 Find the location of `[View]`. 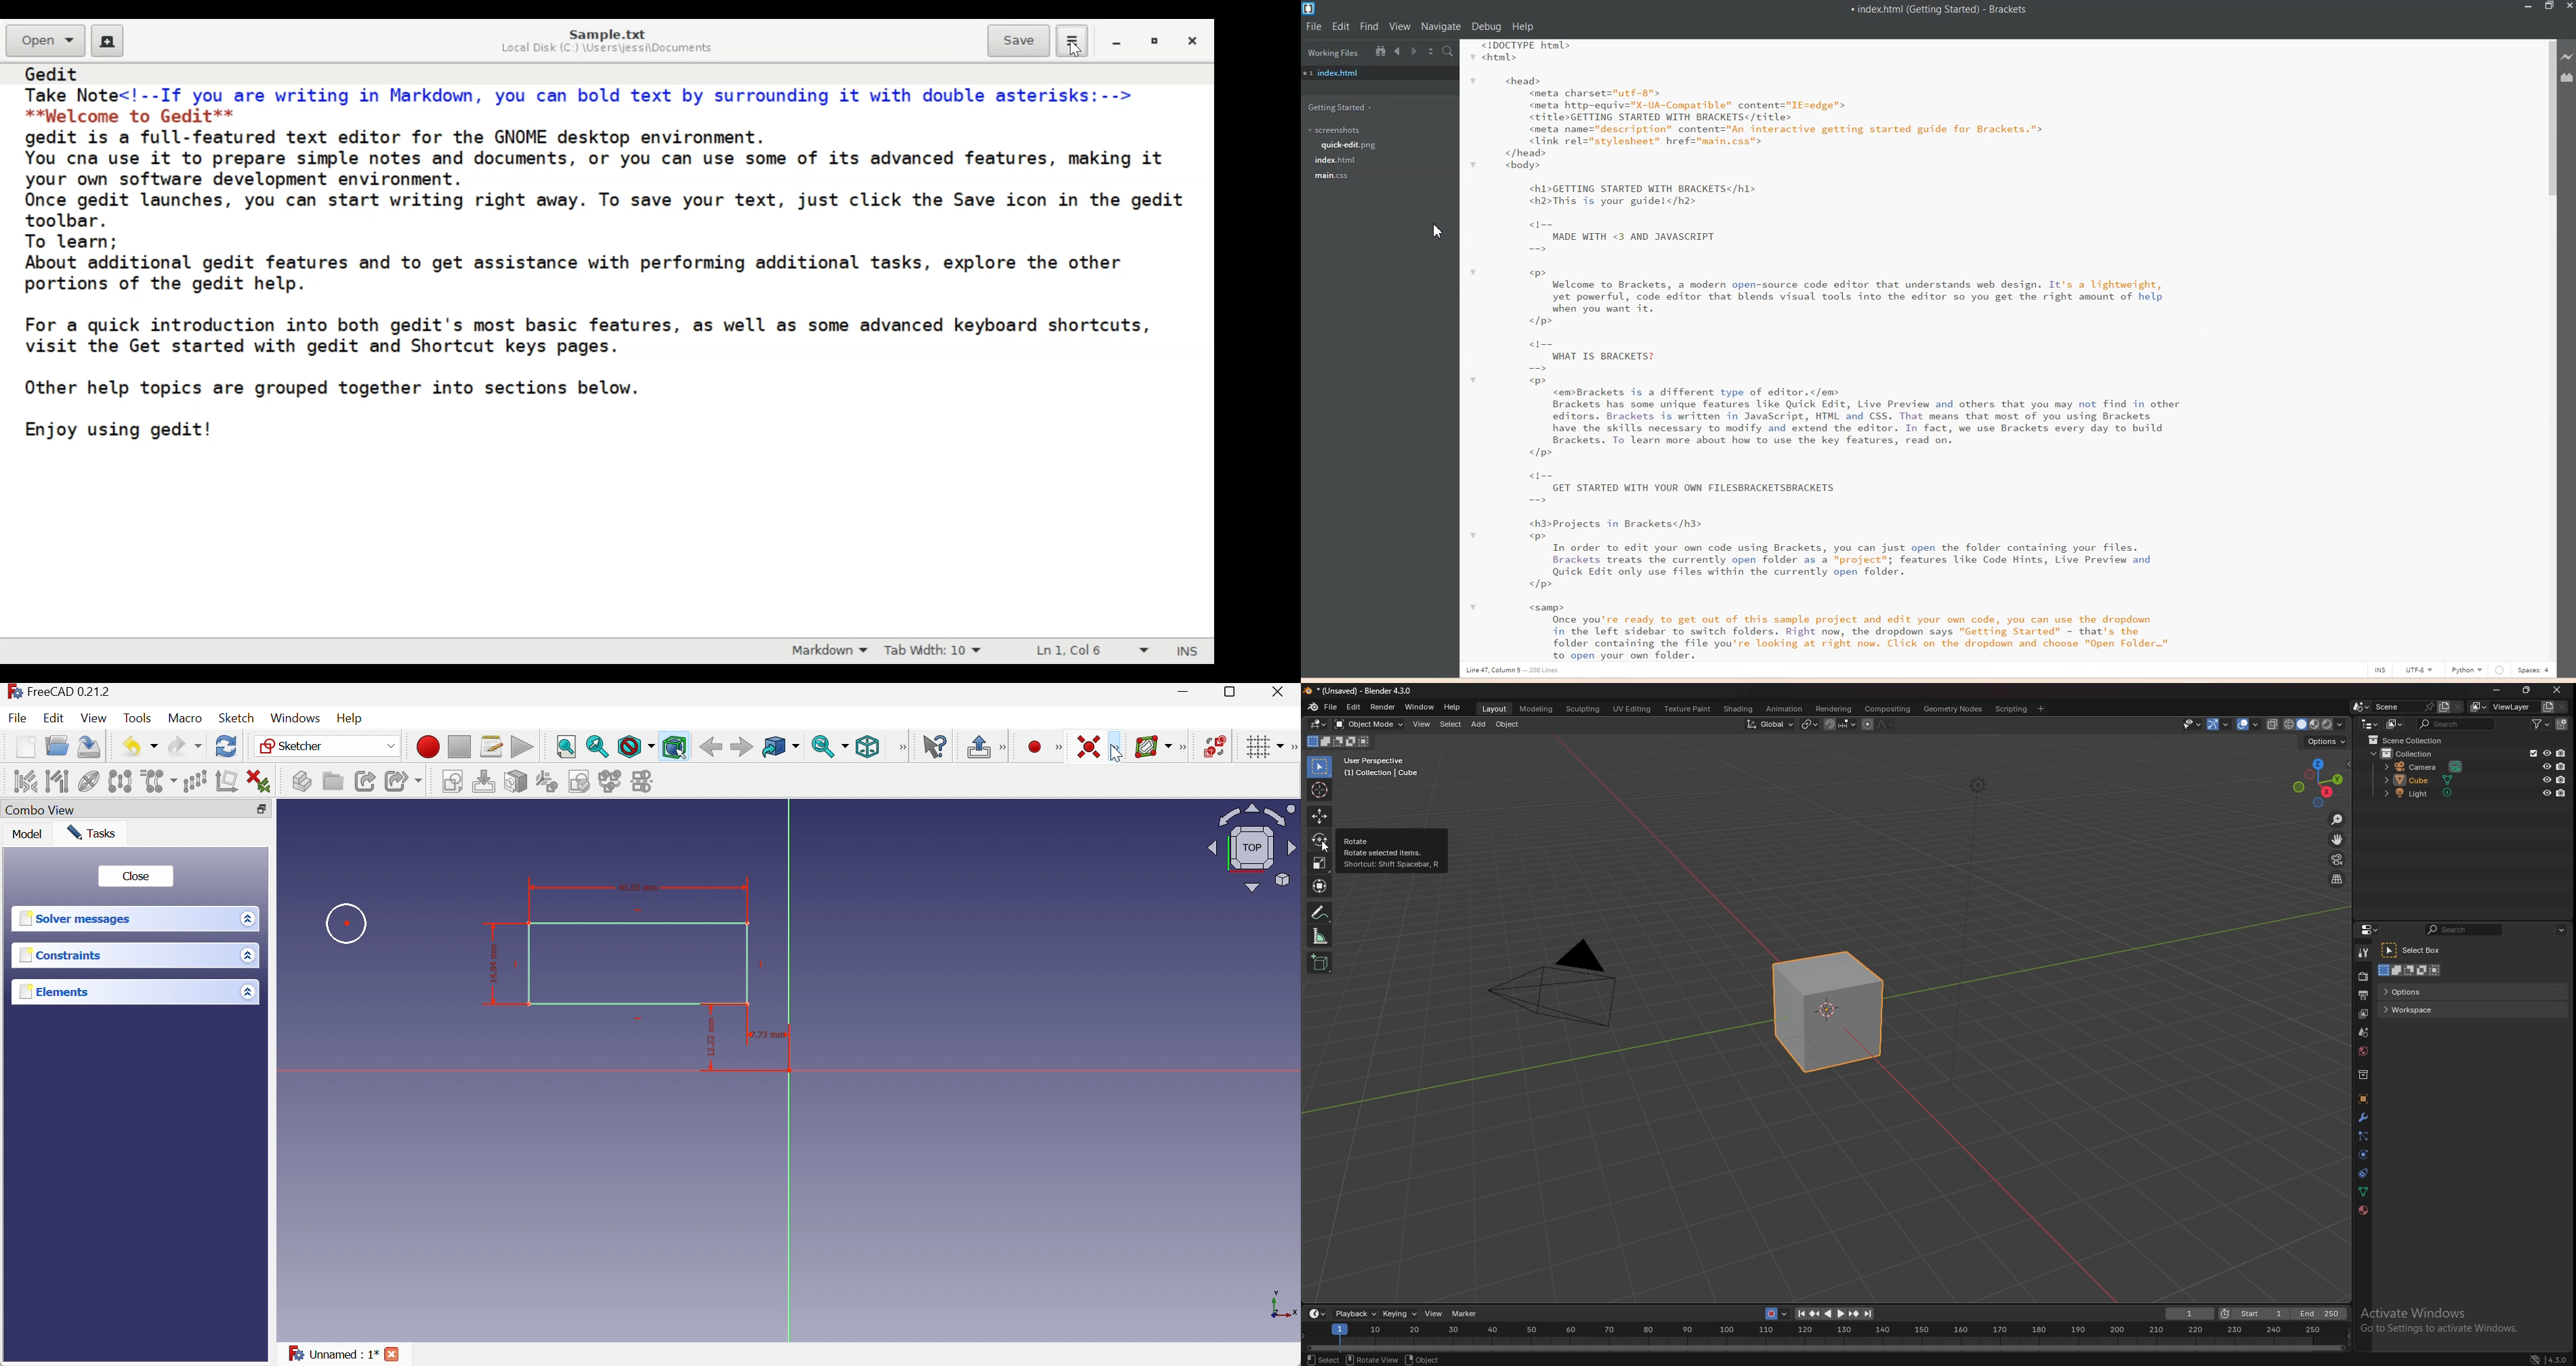

[View] is located at coordinates (900, 747).